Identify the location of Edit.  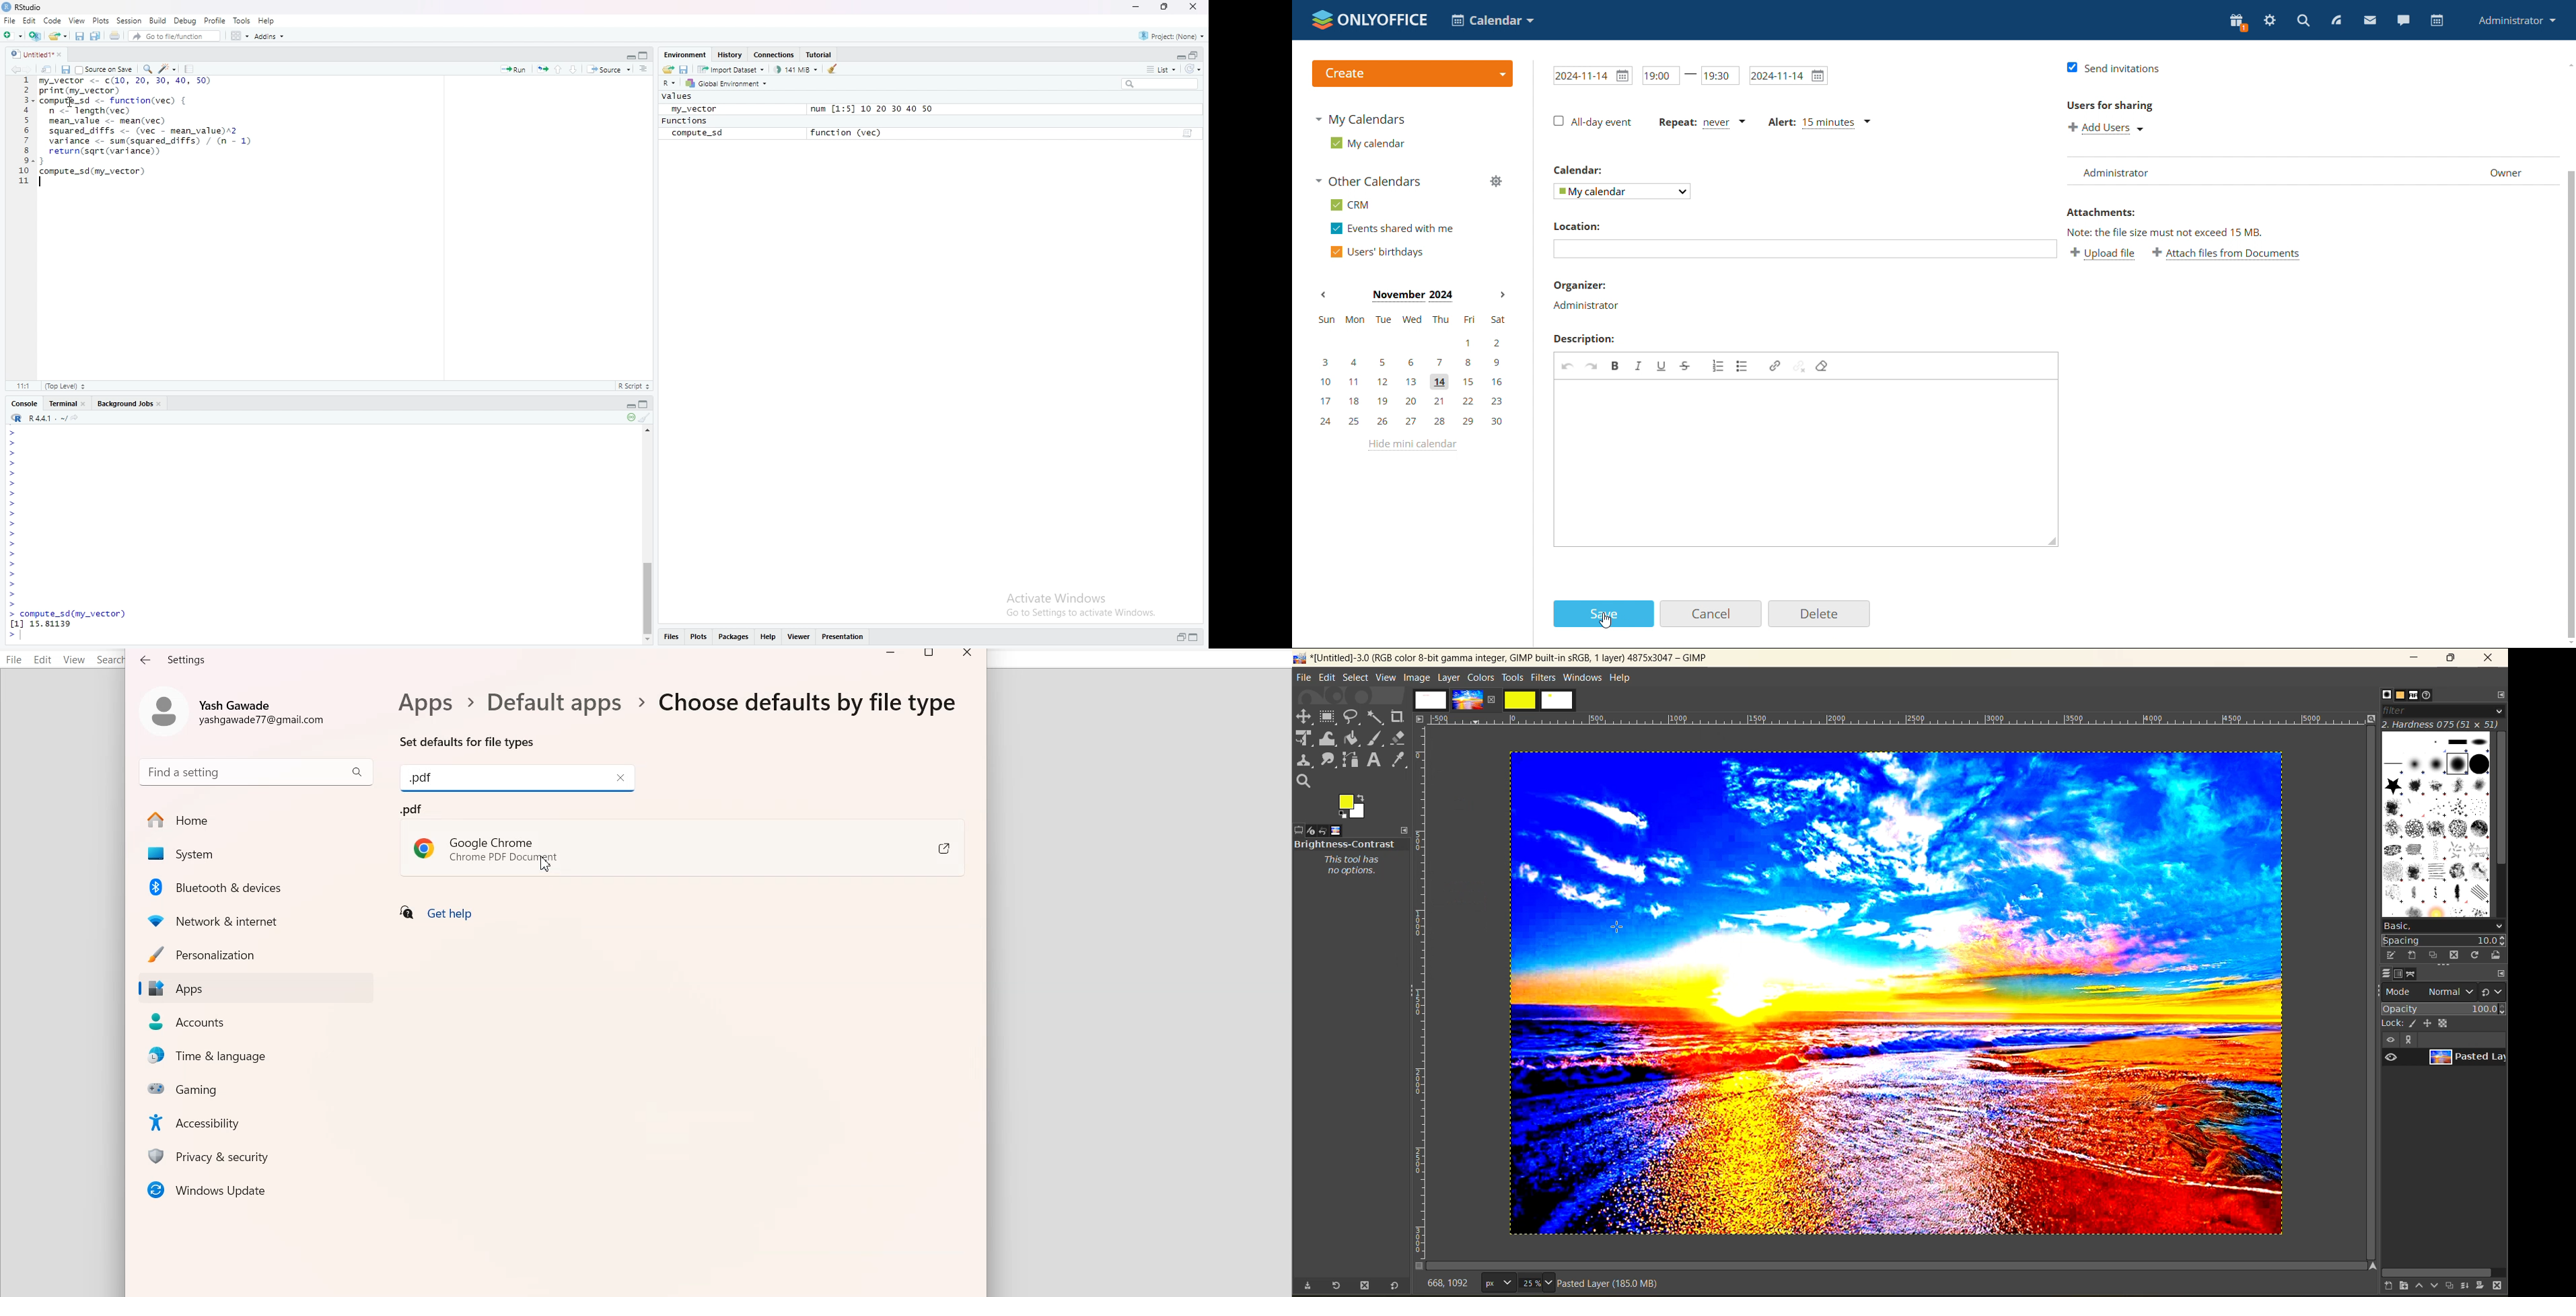
(31, 21).